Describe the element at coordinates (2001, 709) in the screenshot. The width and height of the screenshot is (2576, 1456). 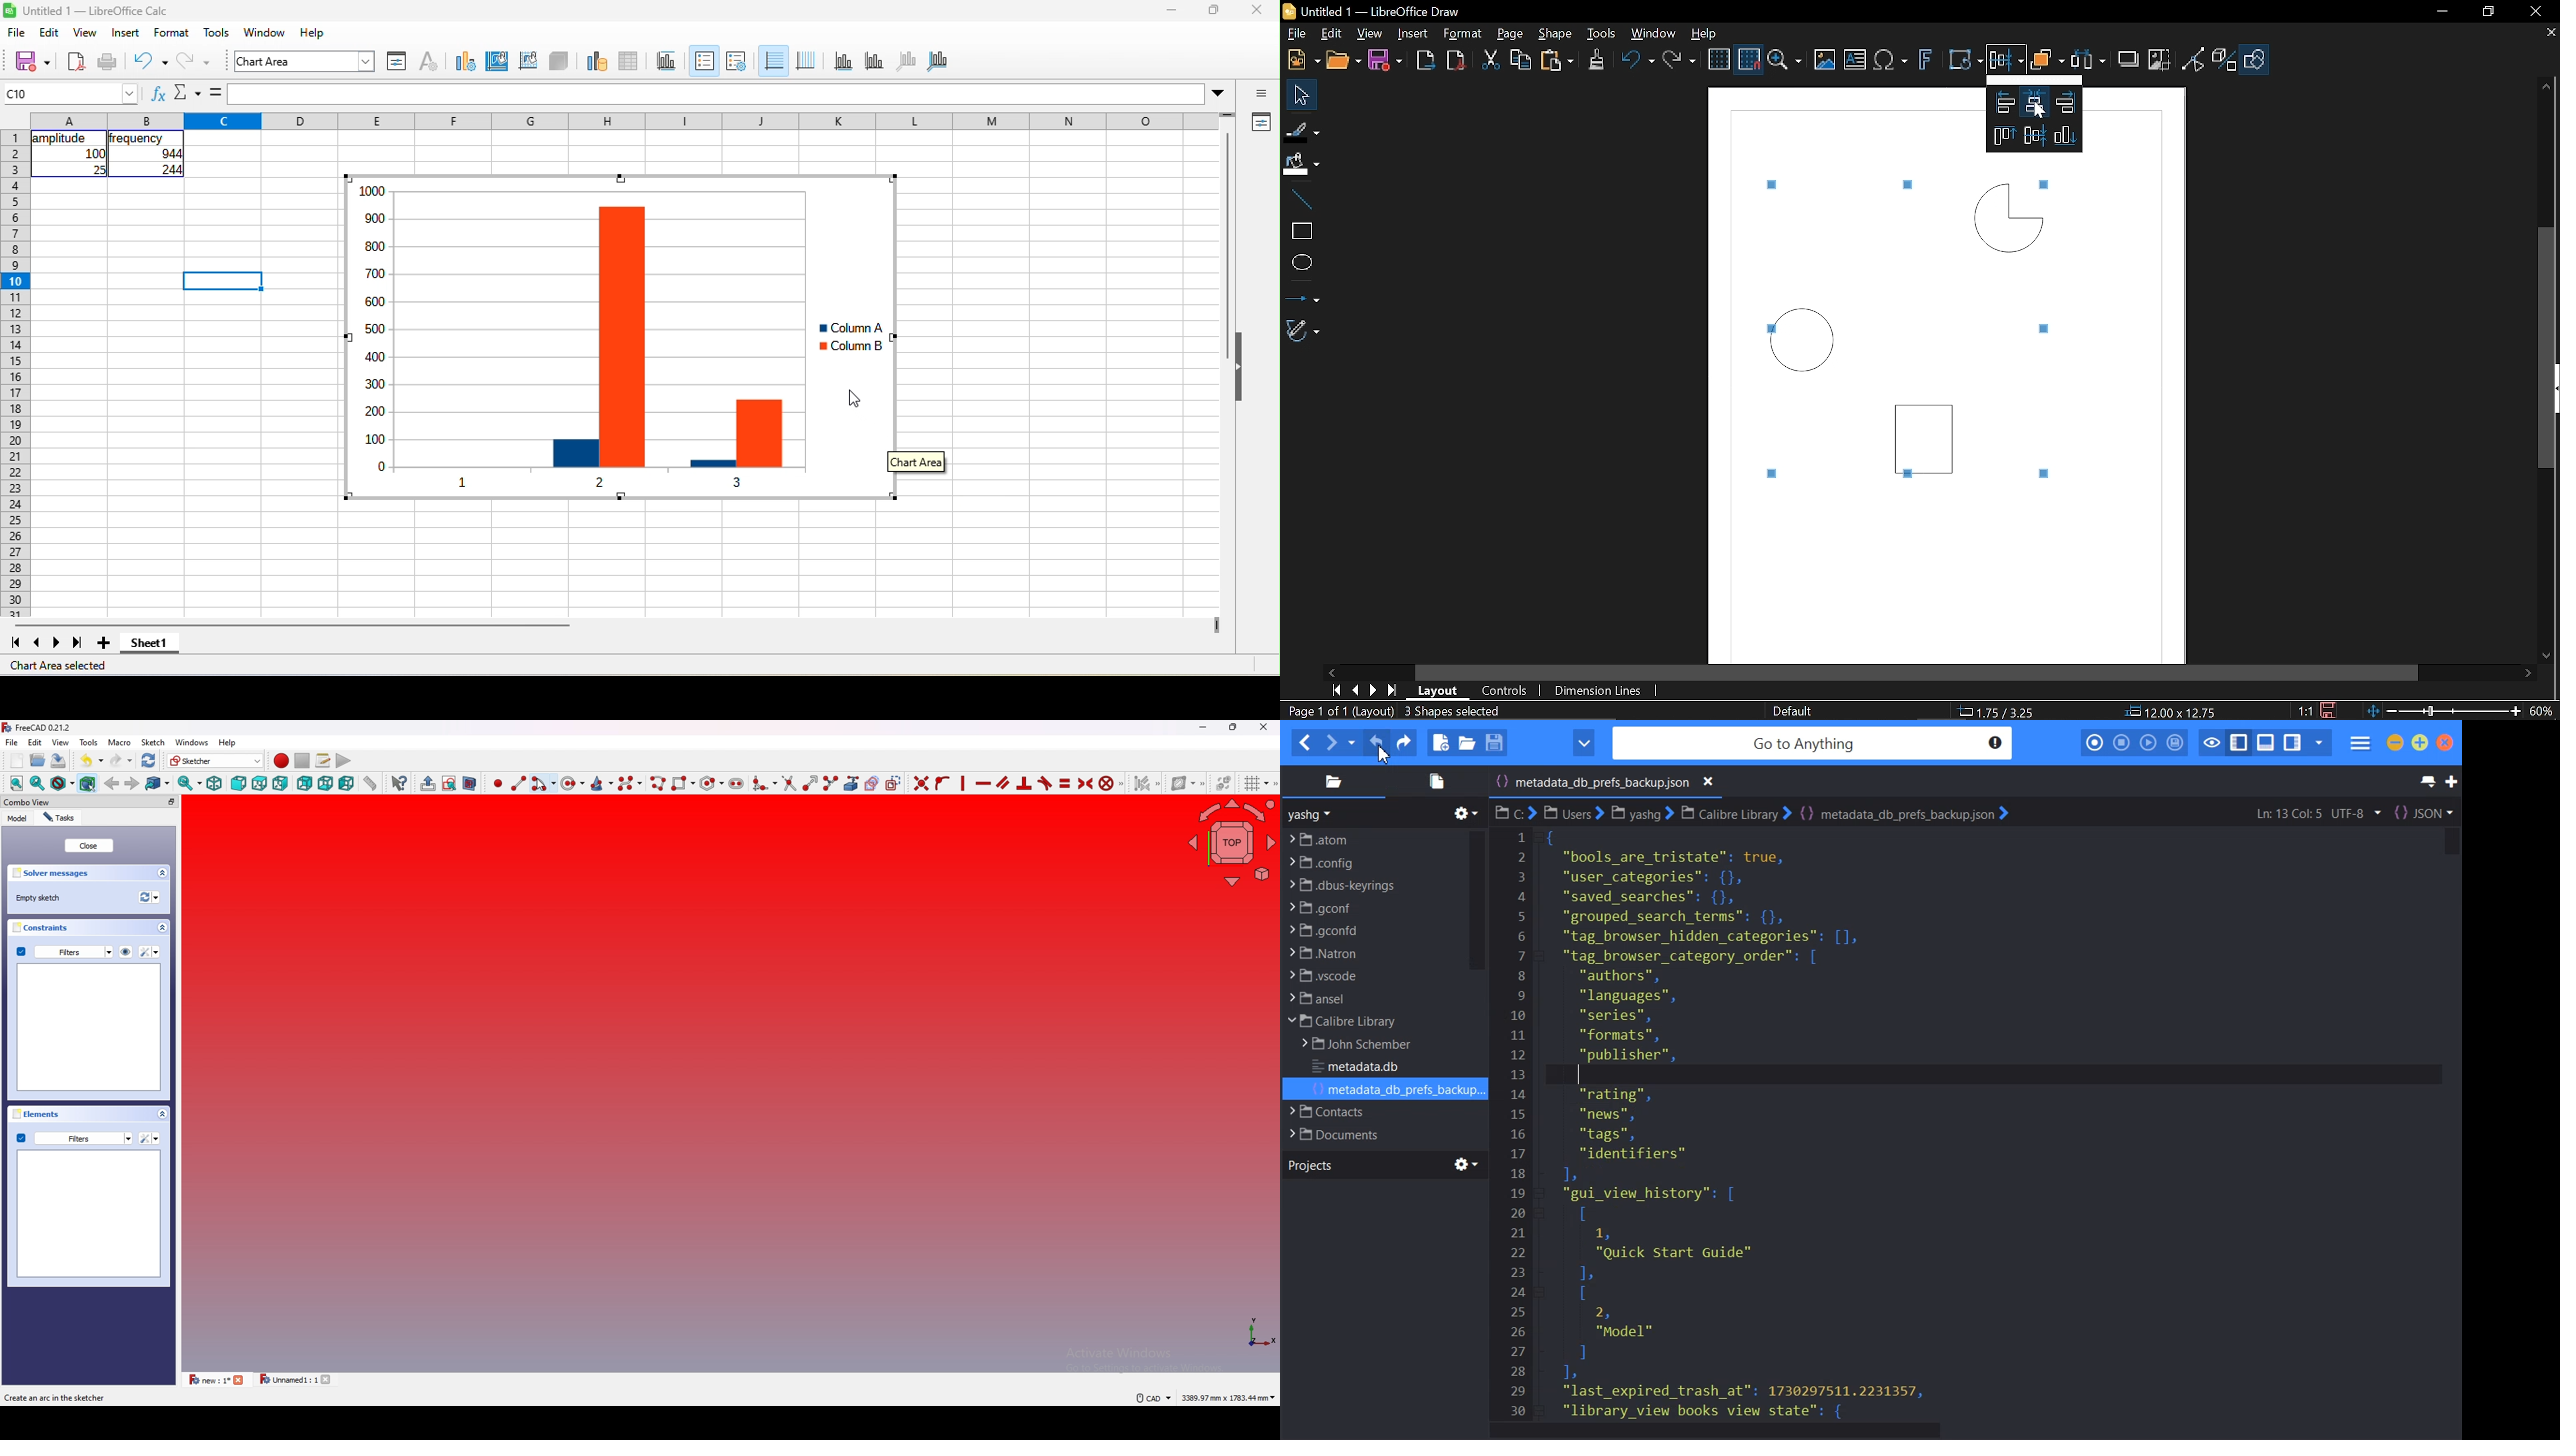
I see `1.75/3.25 (cursor location)` at that location.